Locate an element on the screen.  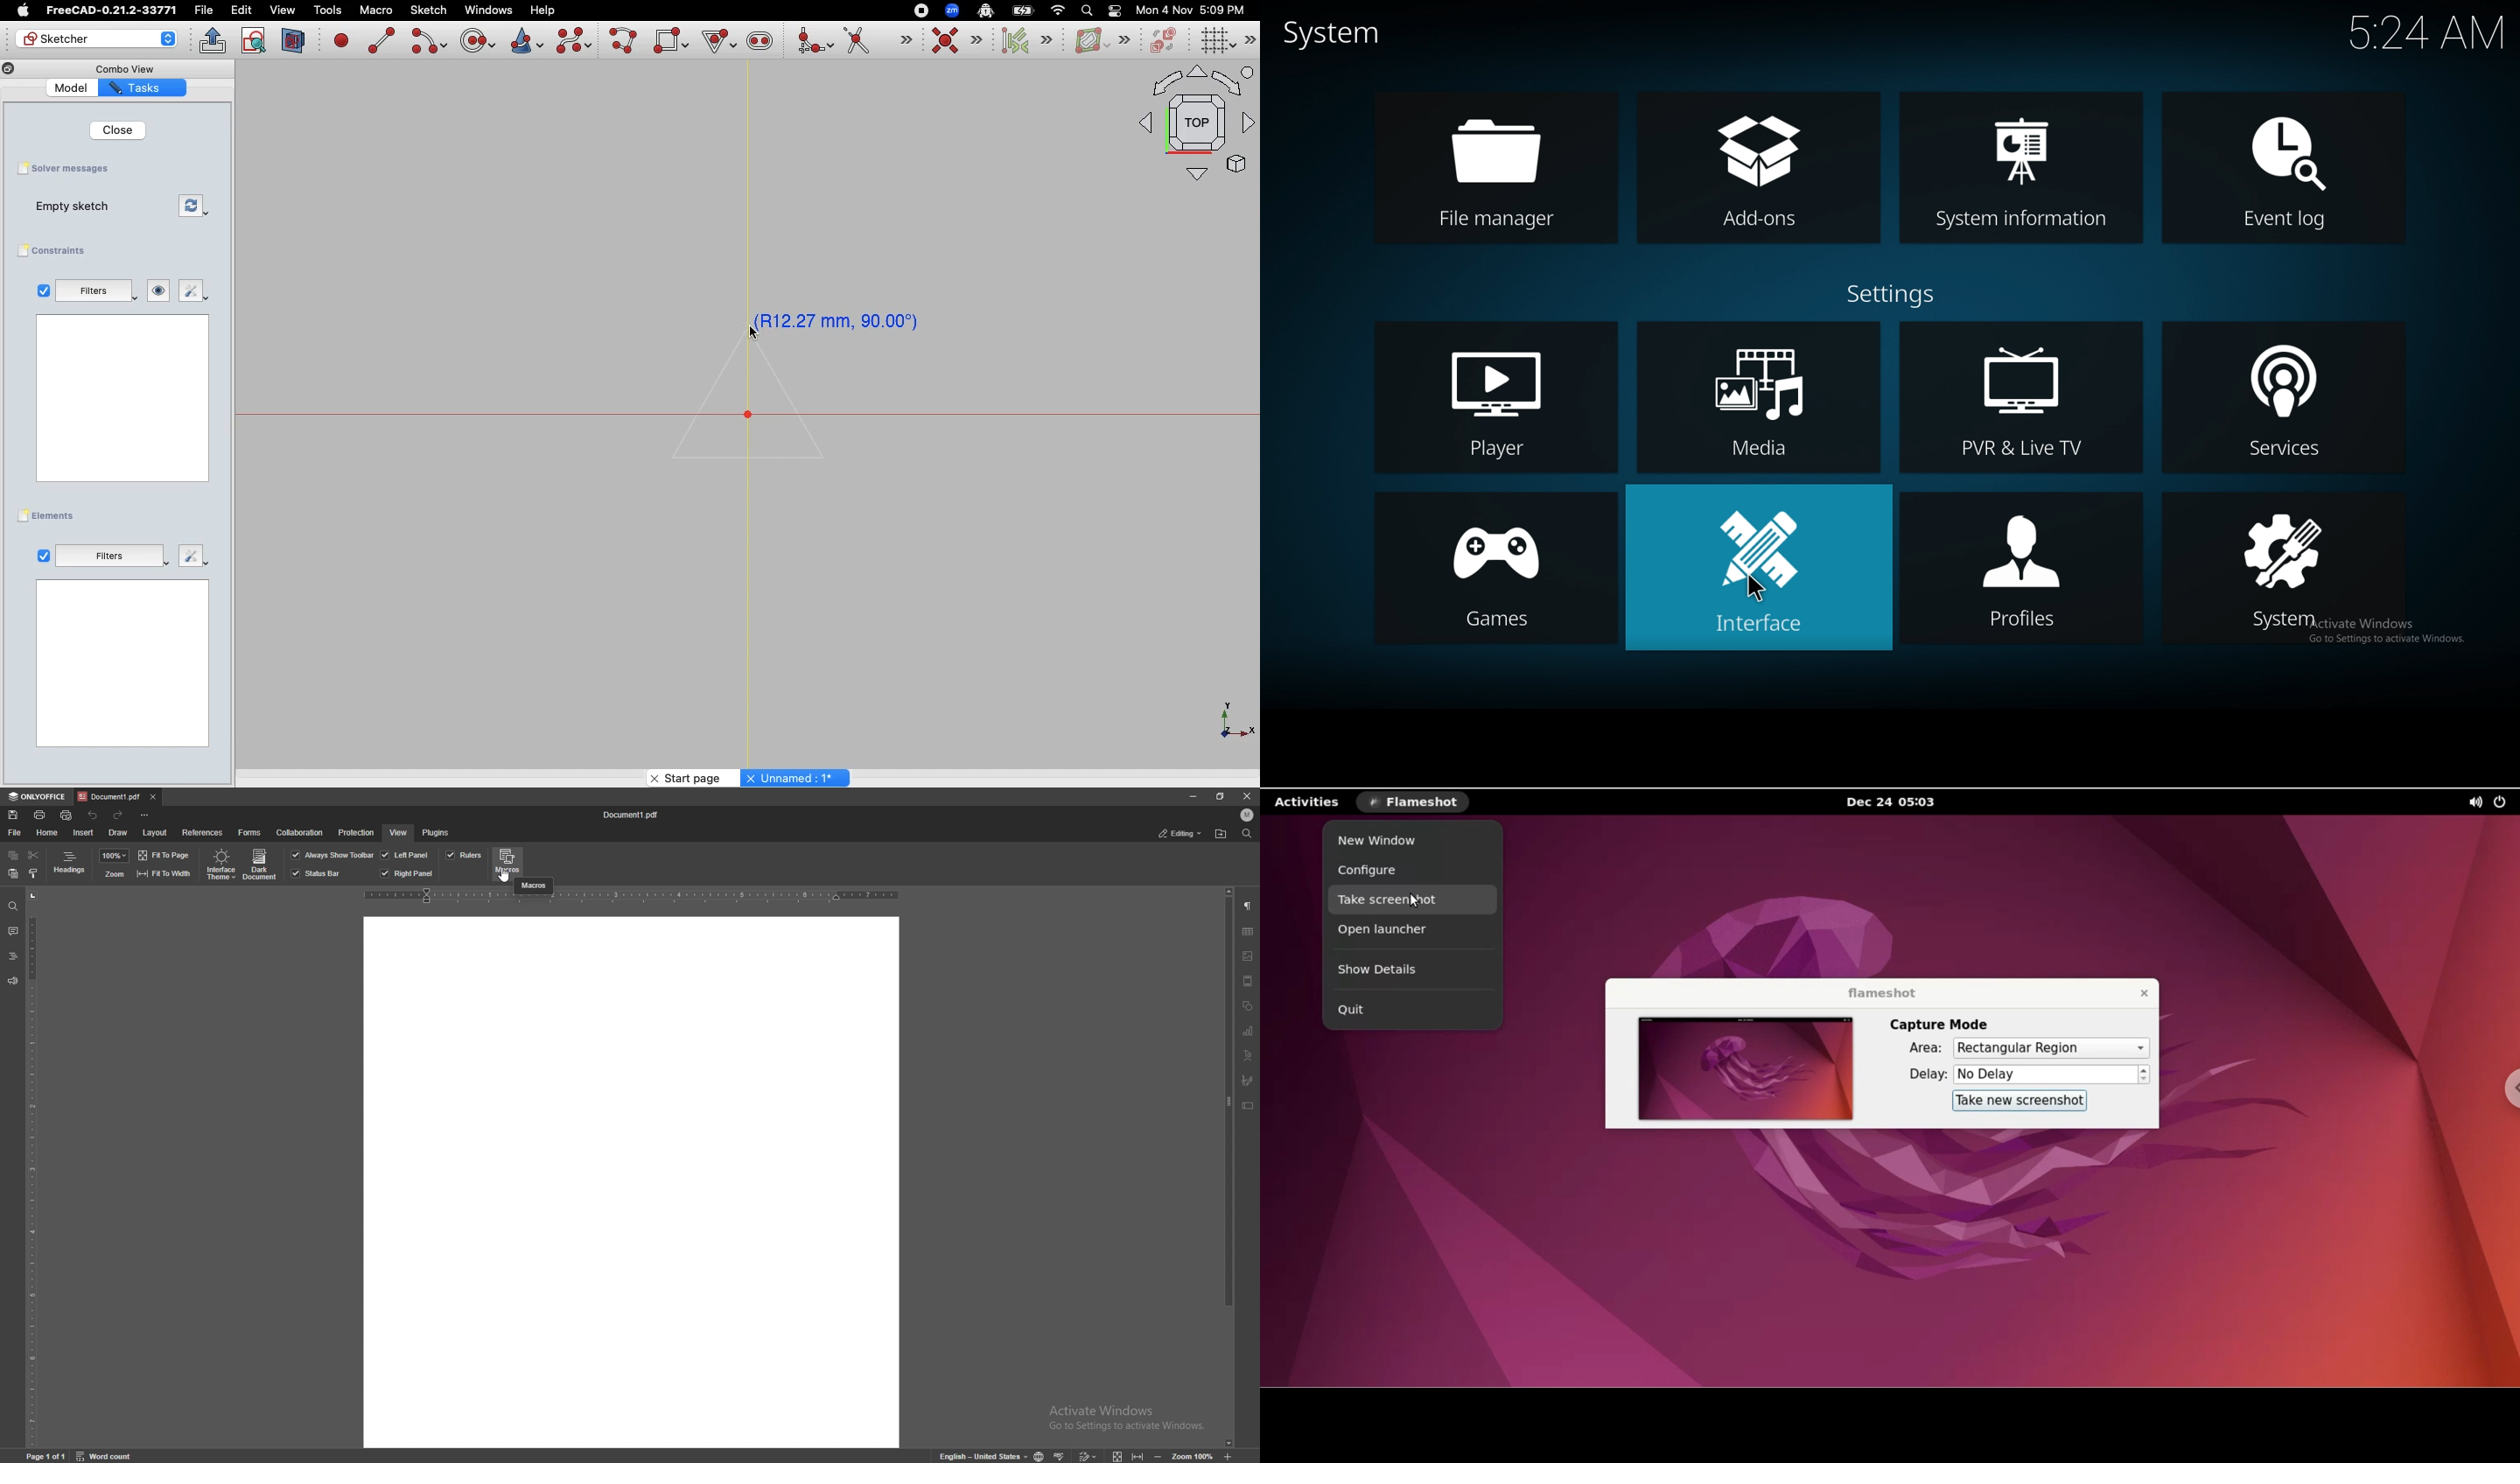
settings is located at coordinates (1895, 292).